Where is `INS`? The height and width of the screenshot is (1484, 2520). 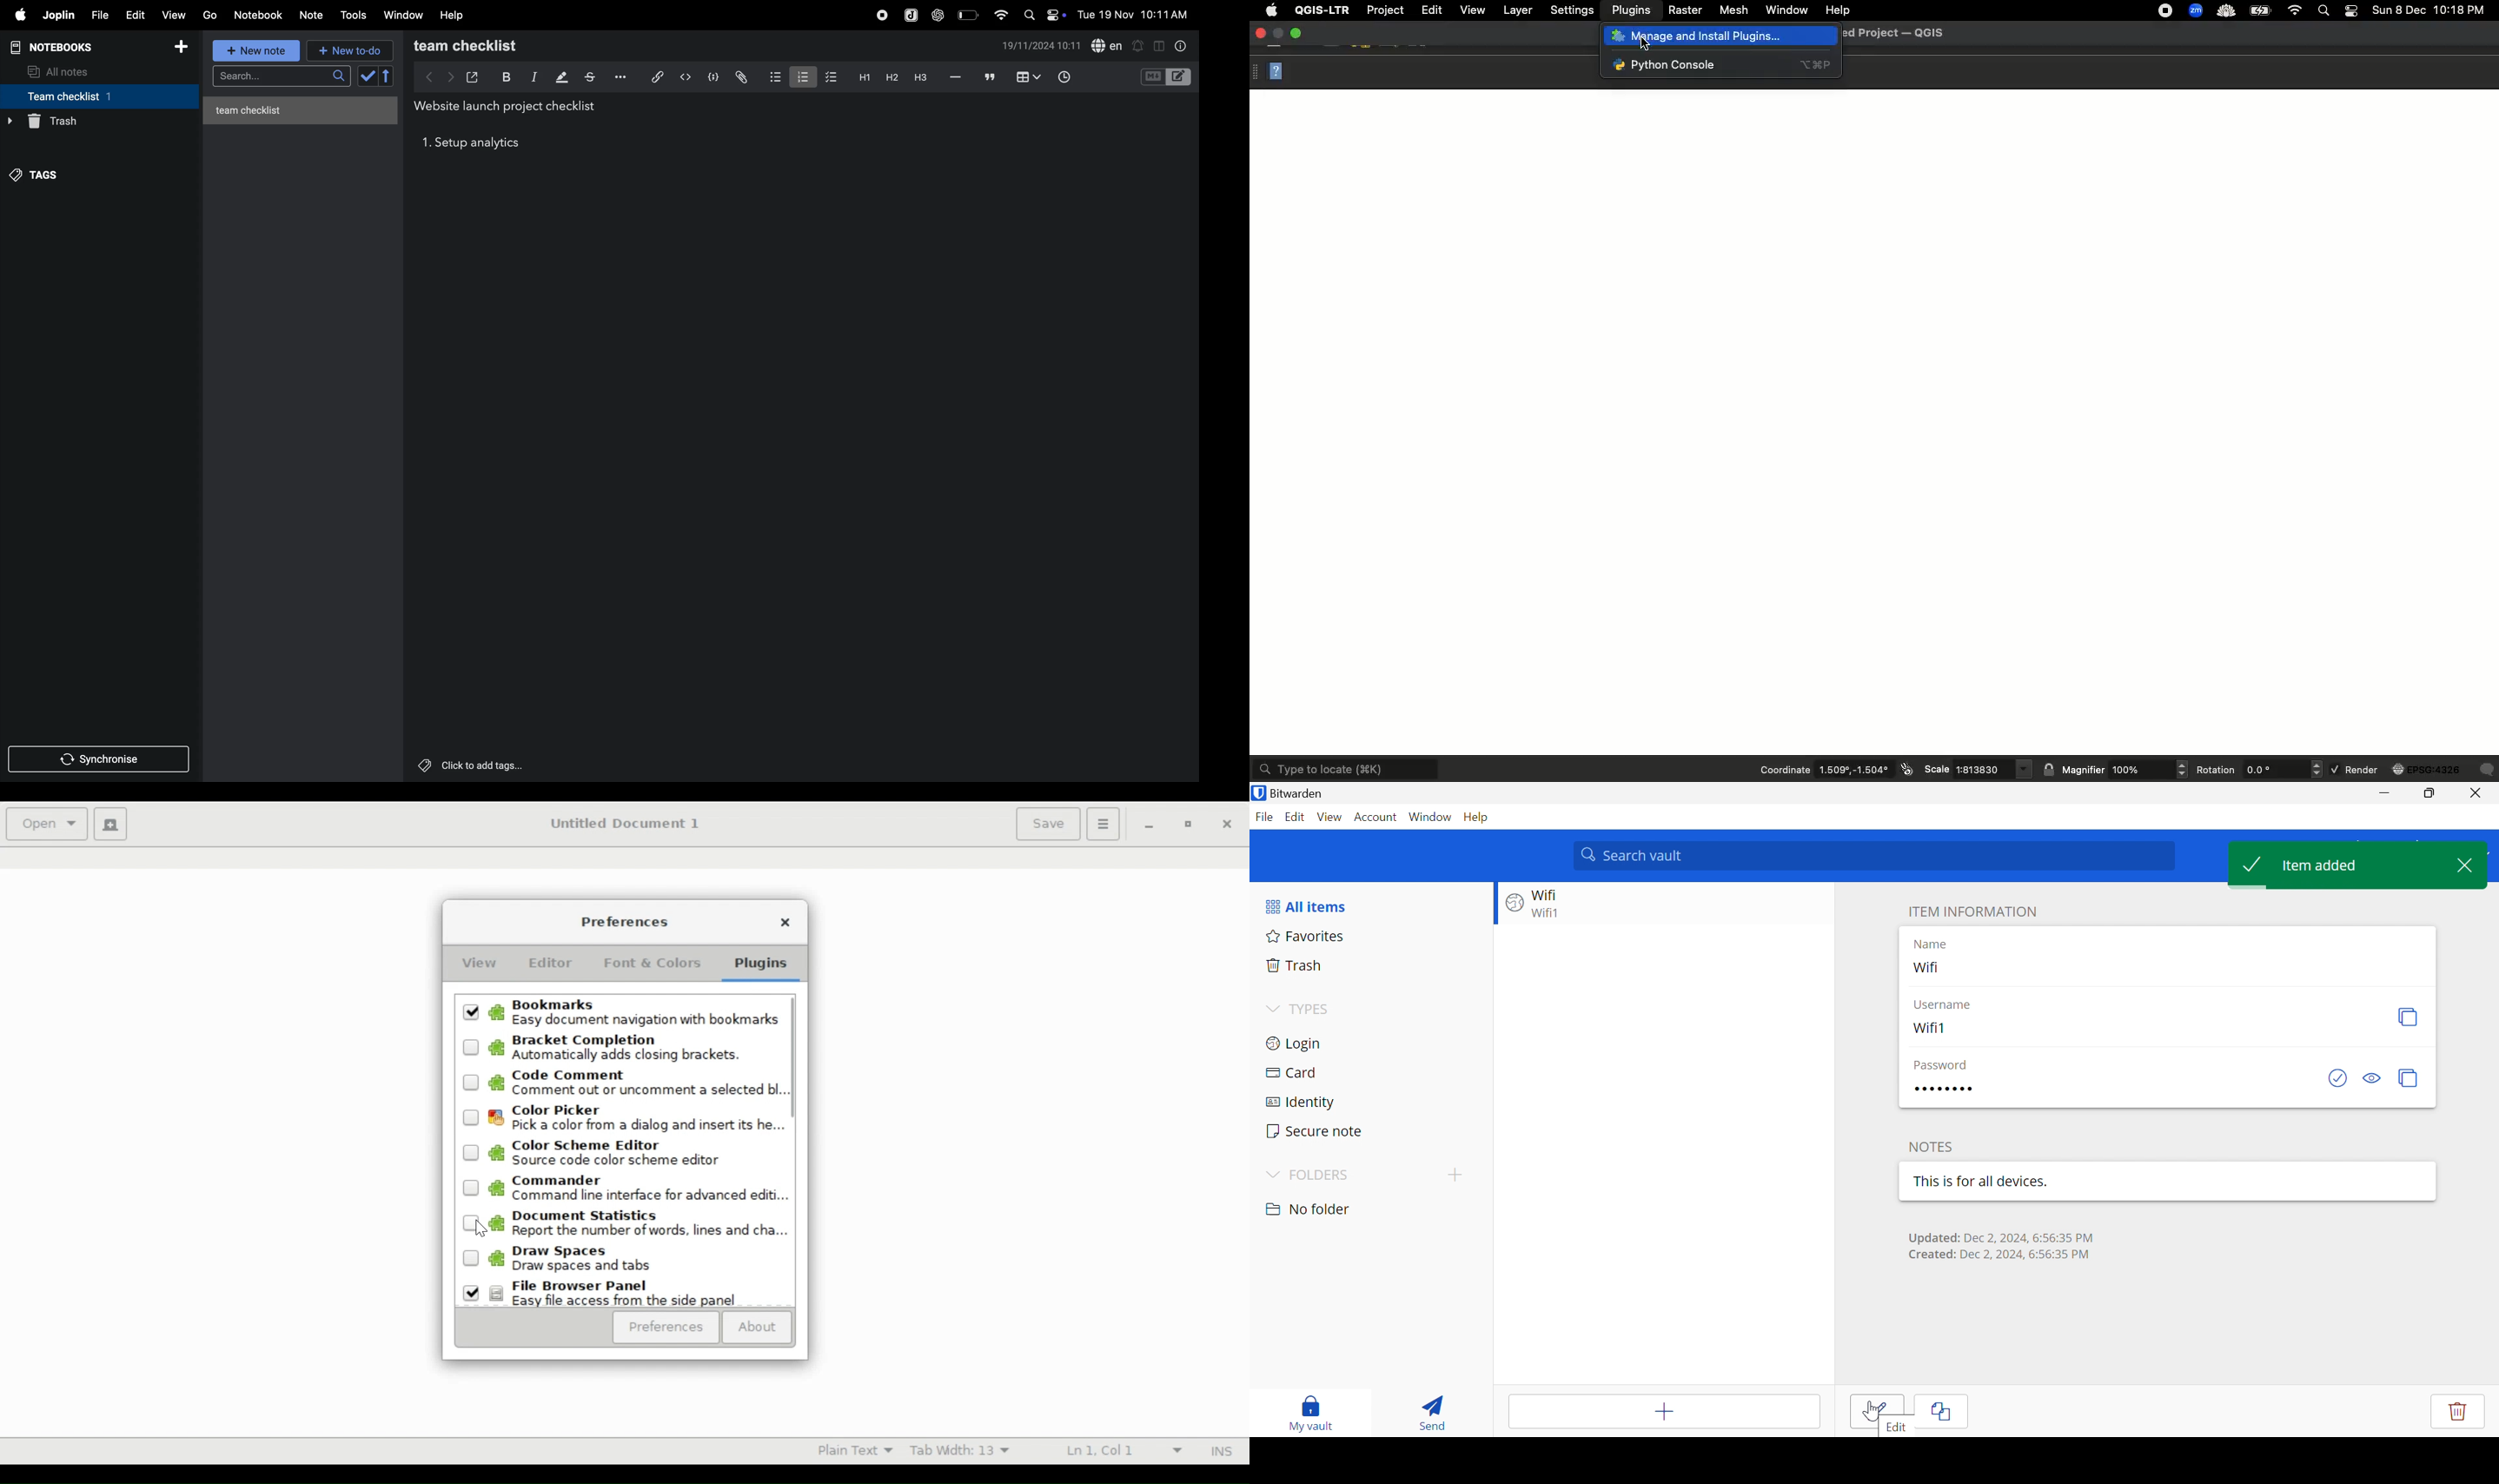
INS is located at coordinates (1219, 1452).